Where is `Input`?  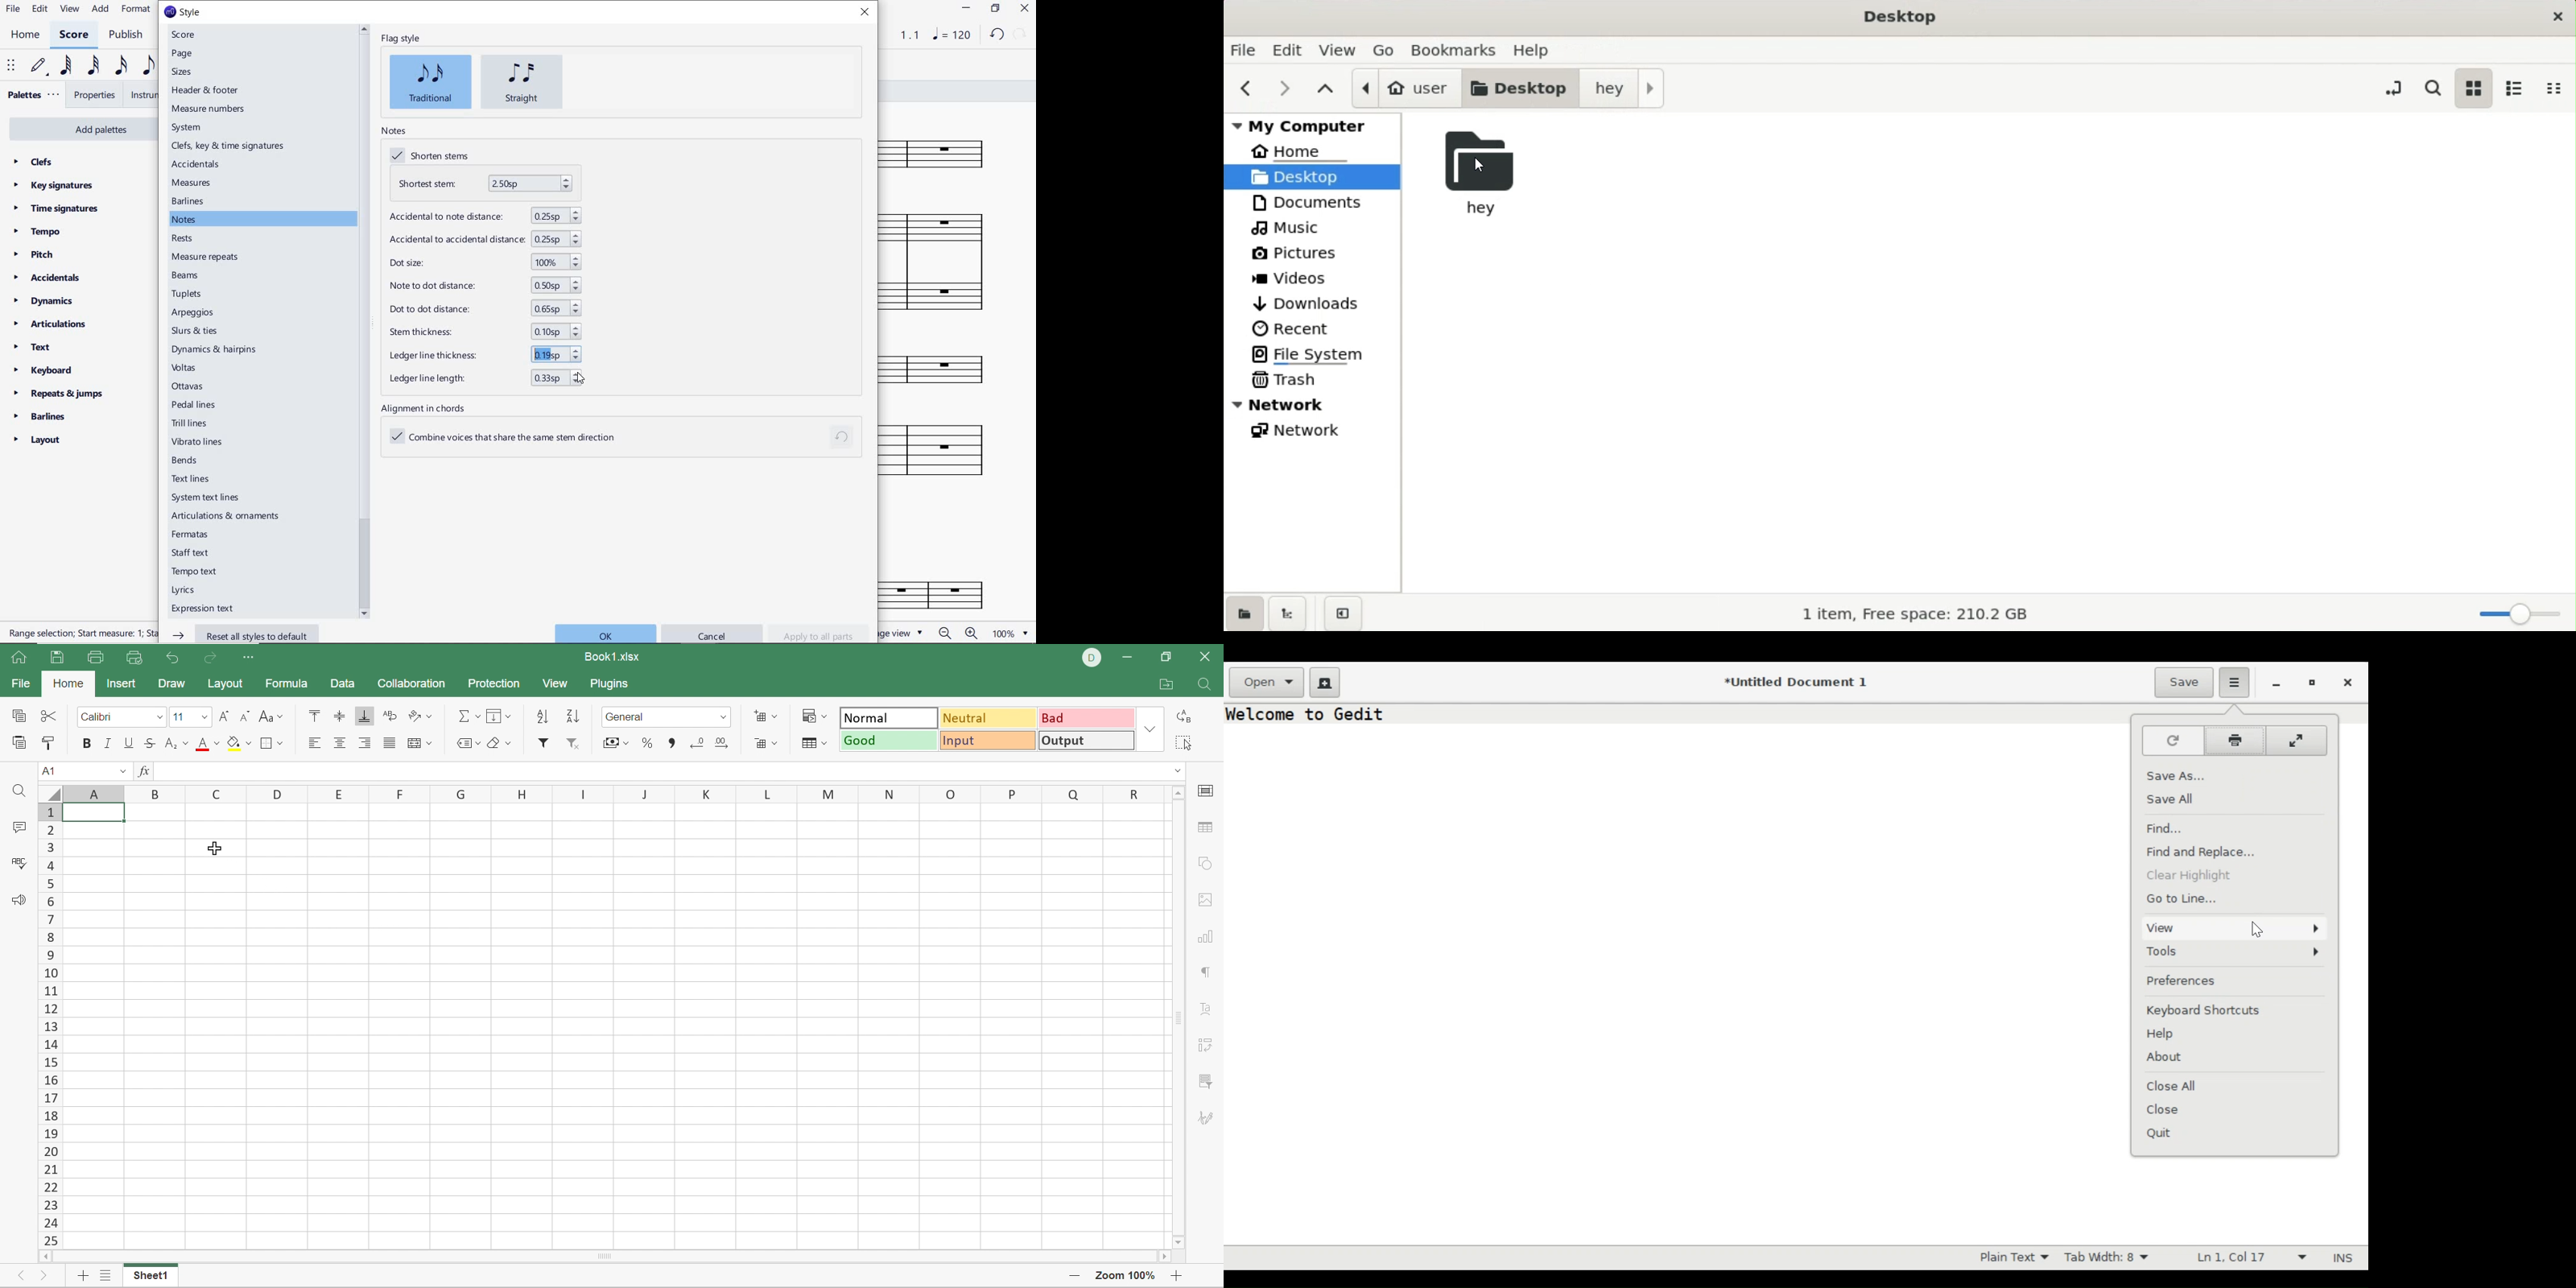 Input is located at coordinates (989, 741).